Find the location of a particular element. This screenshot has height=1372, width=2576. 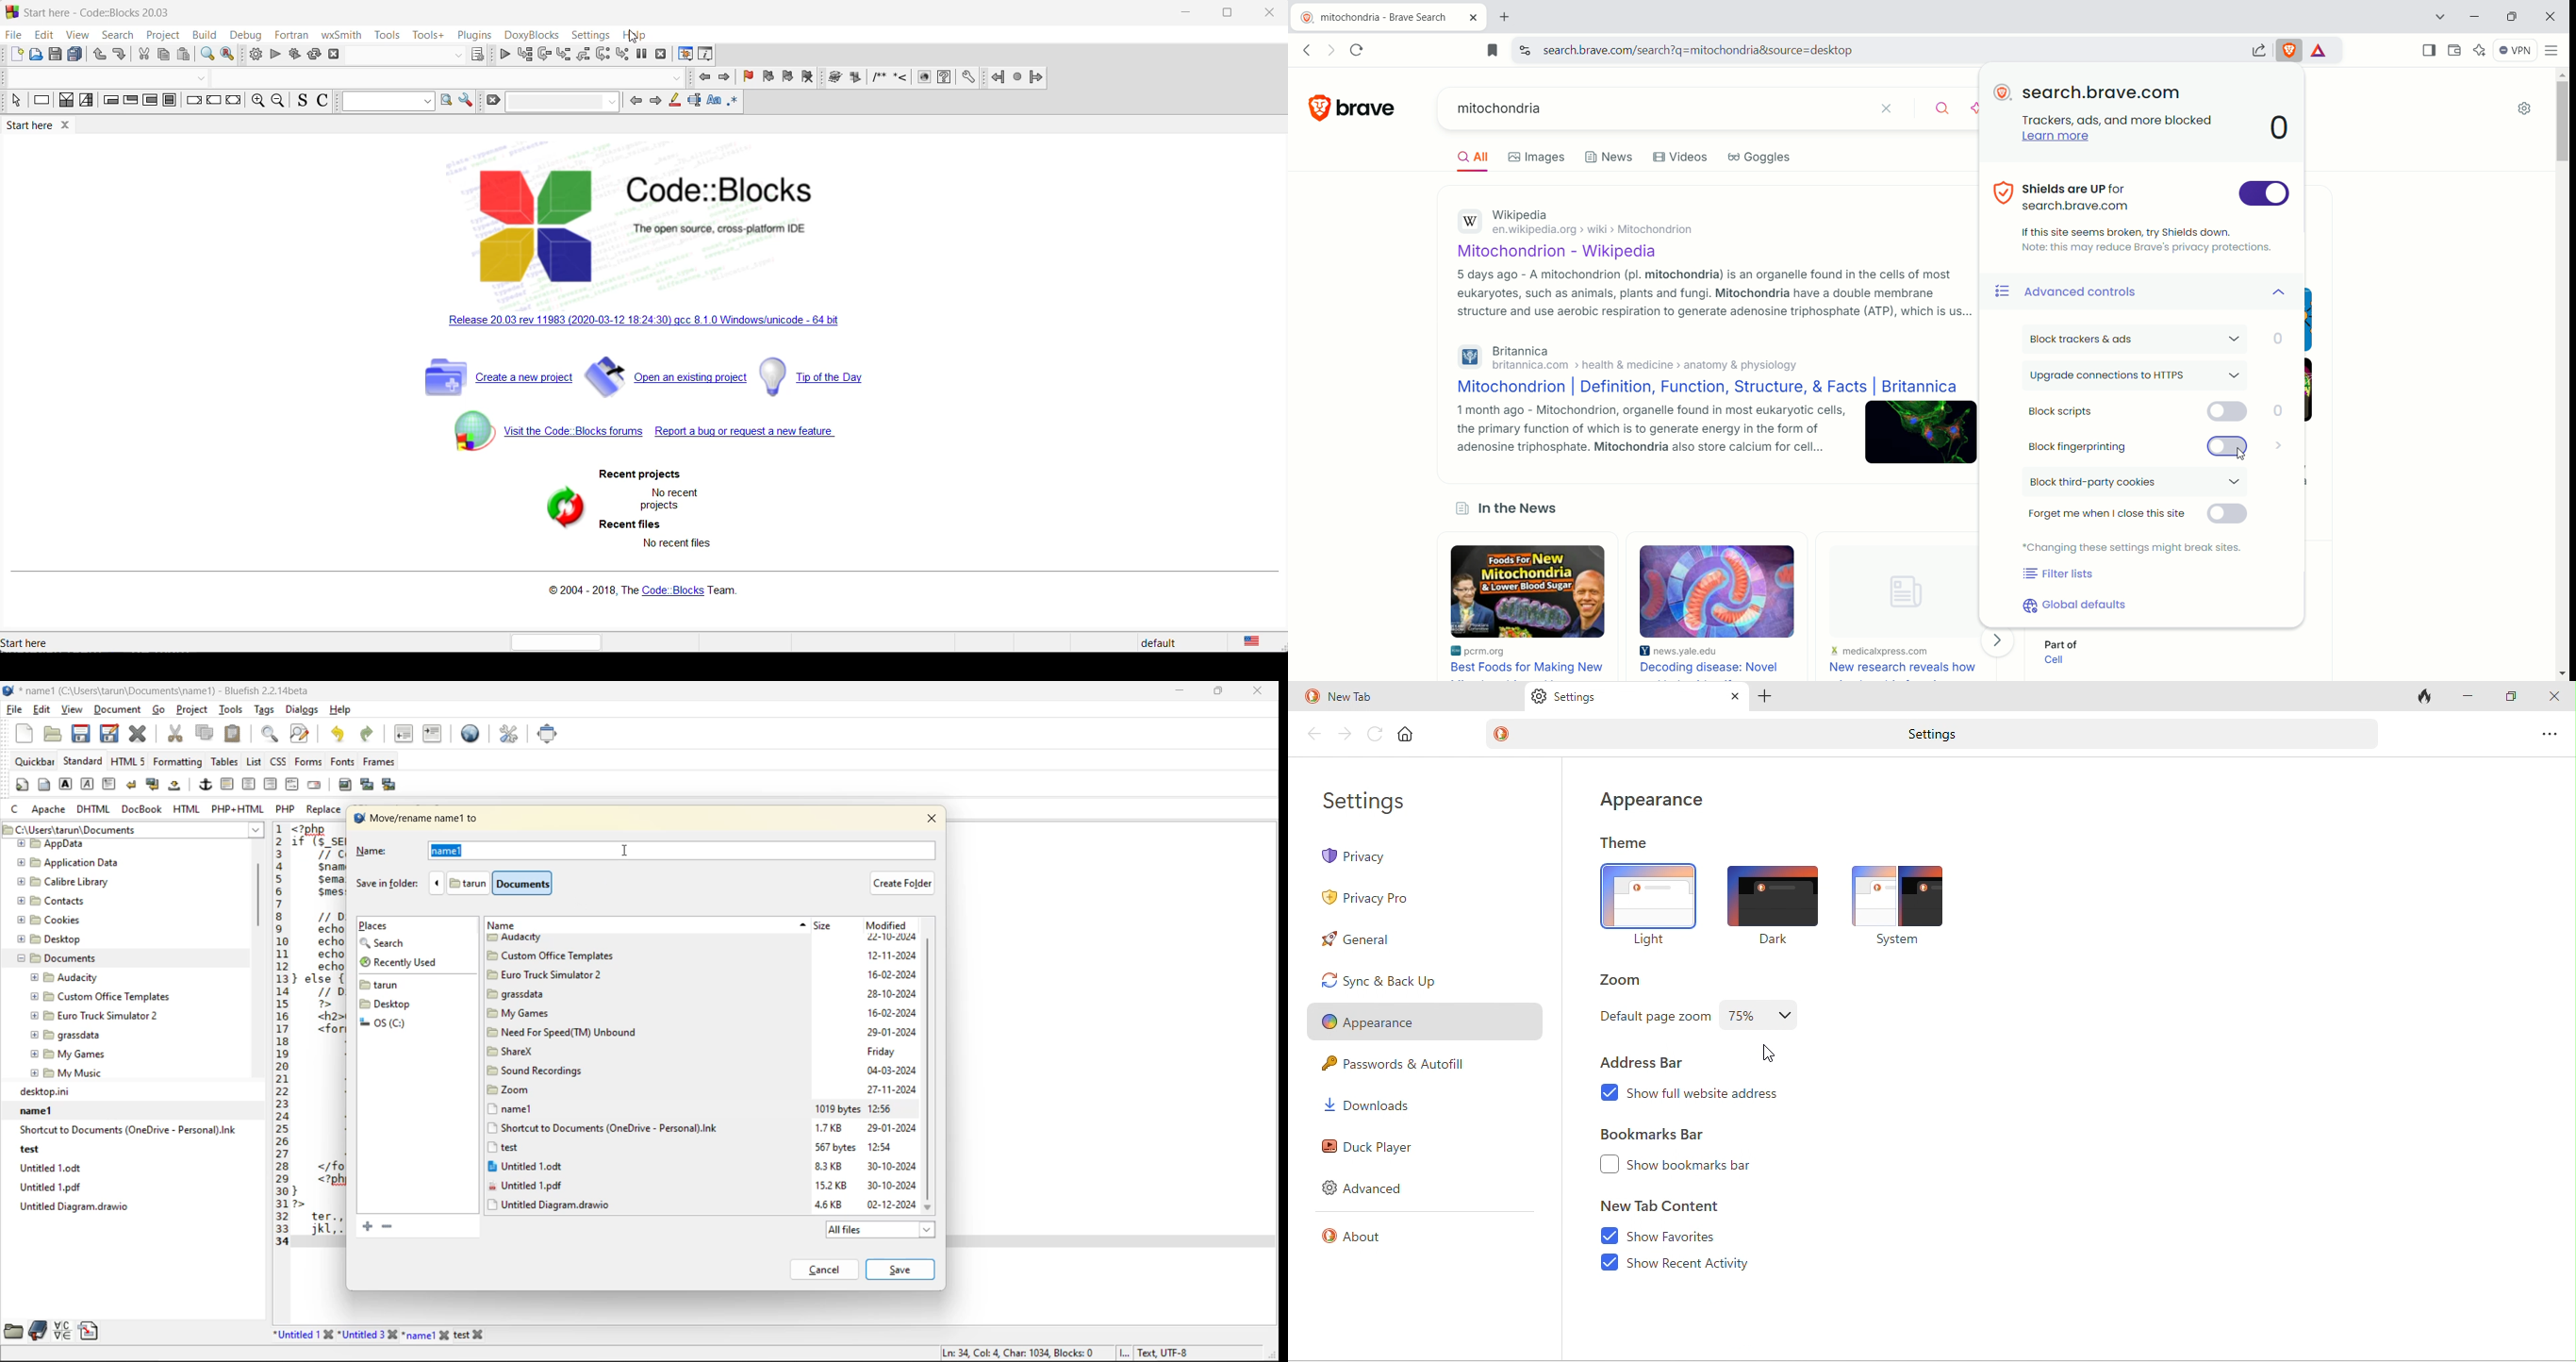

cut is located at coordinates (142, 55).